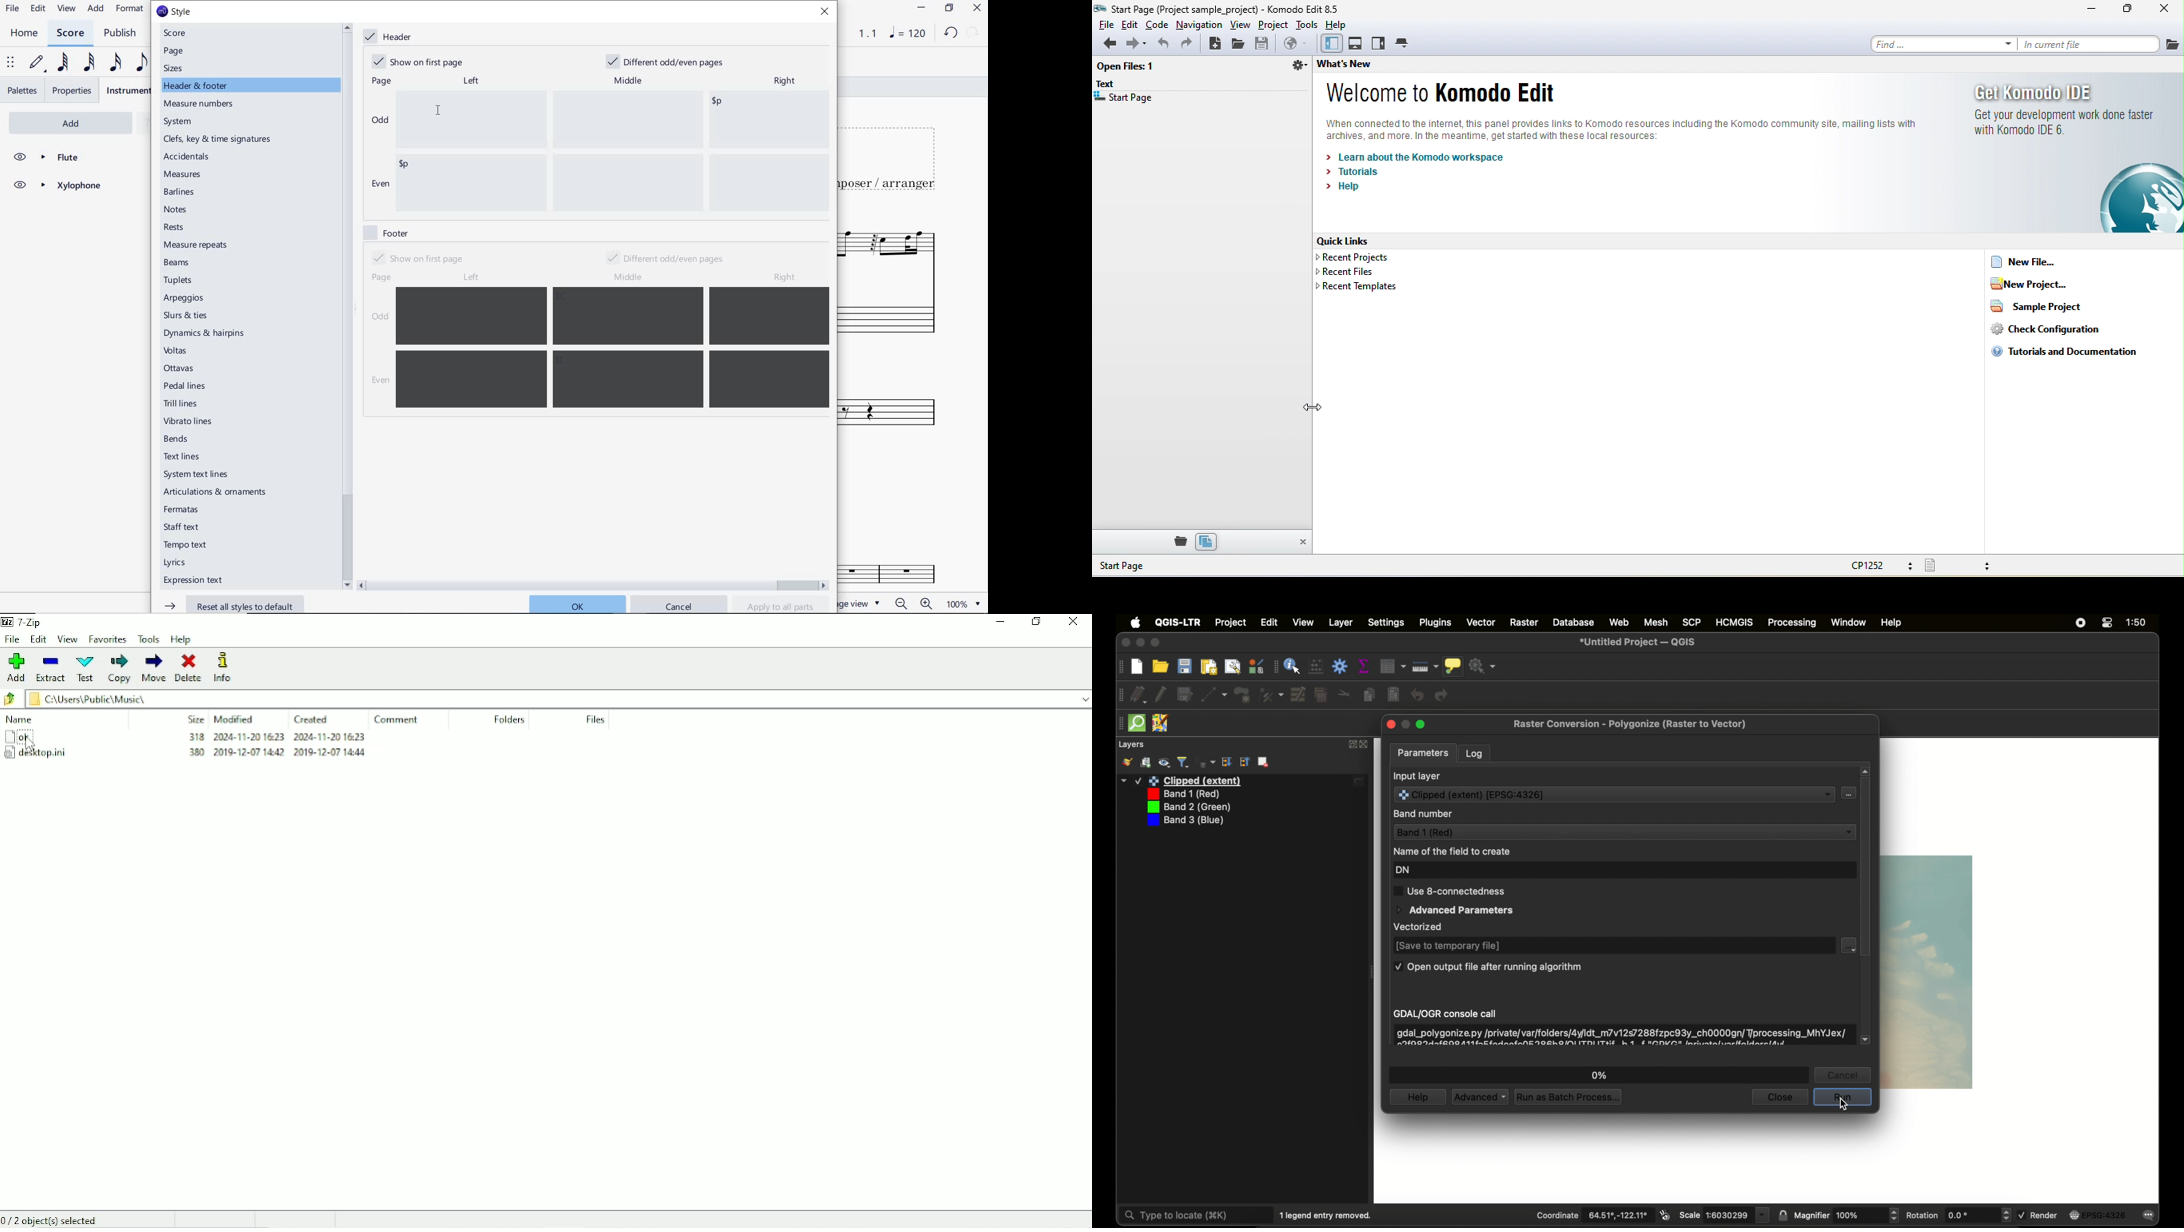  Describe the element at coordinates (860, 34) in the screenshot. I see `PLAY TIME` at that location.